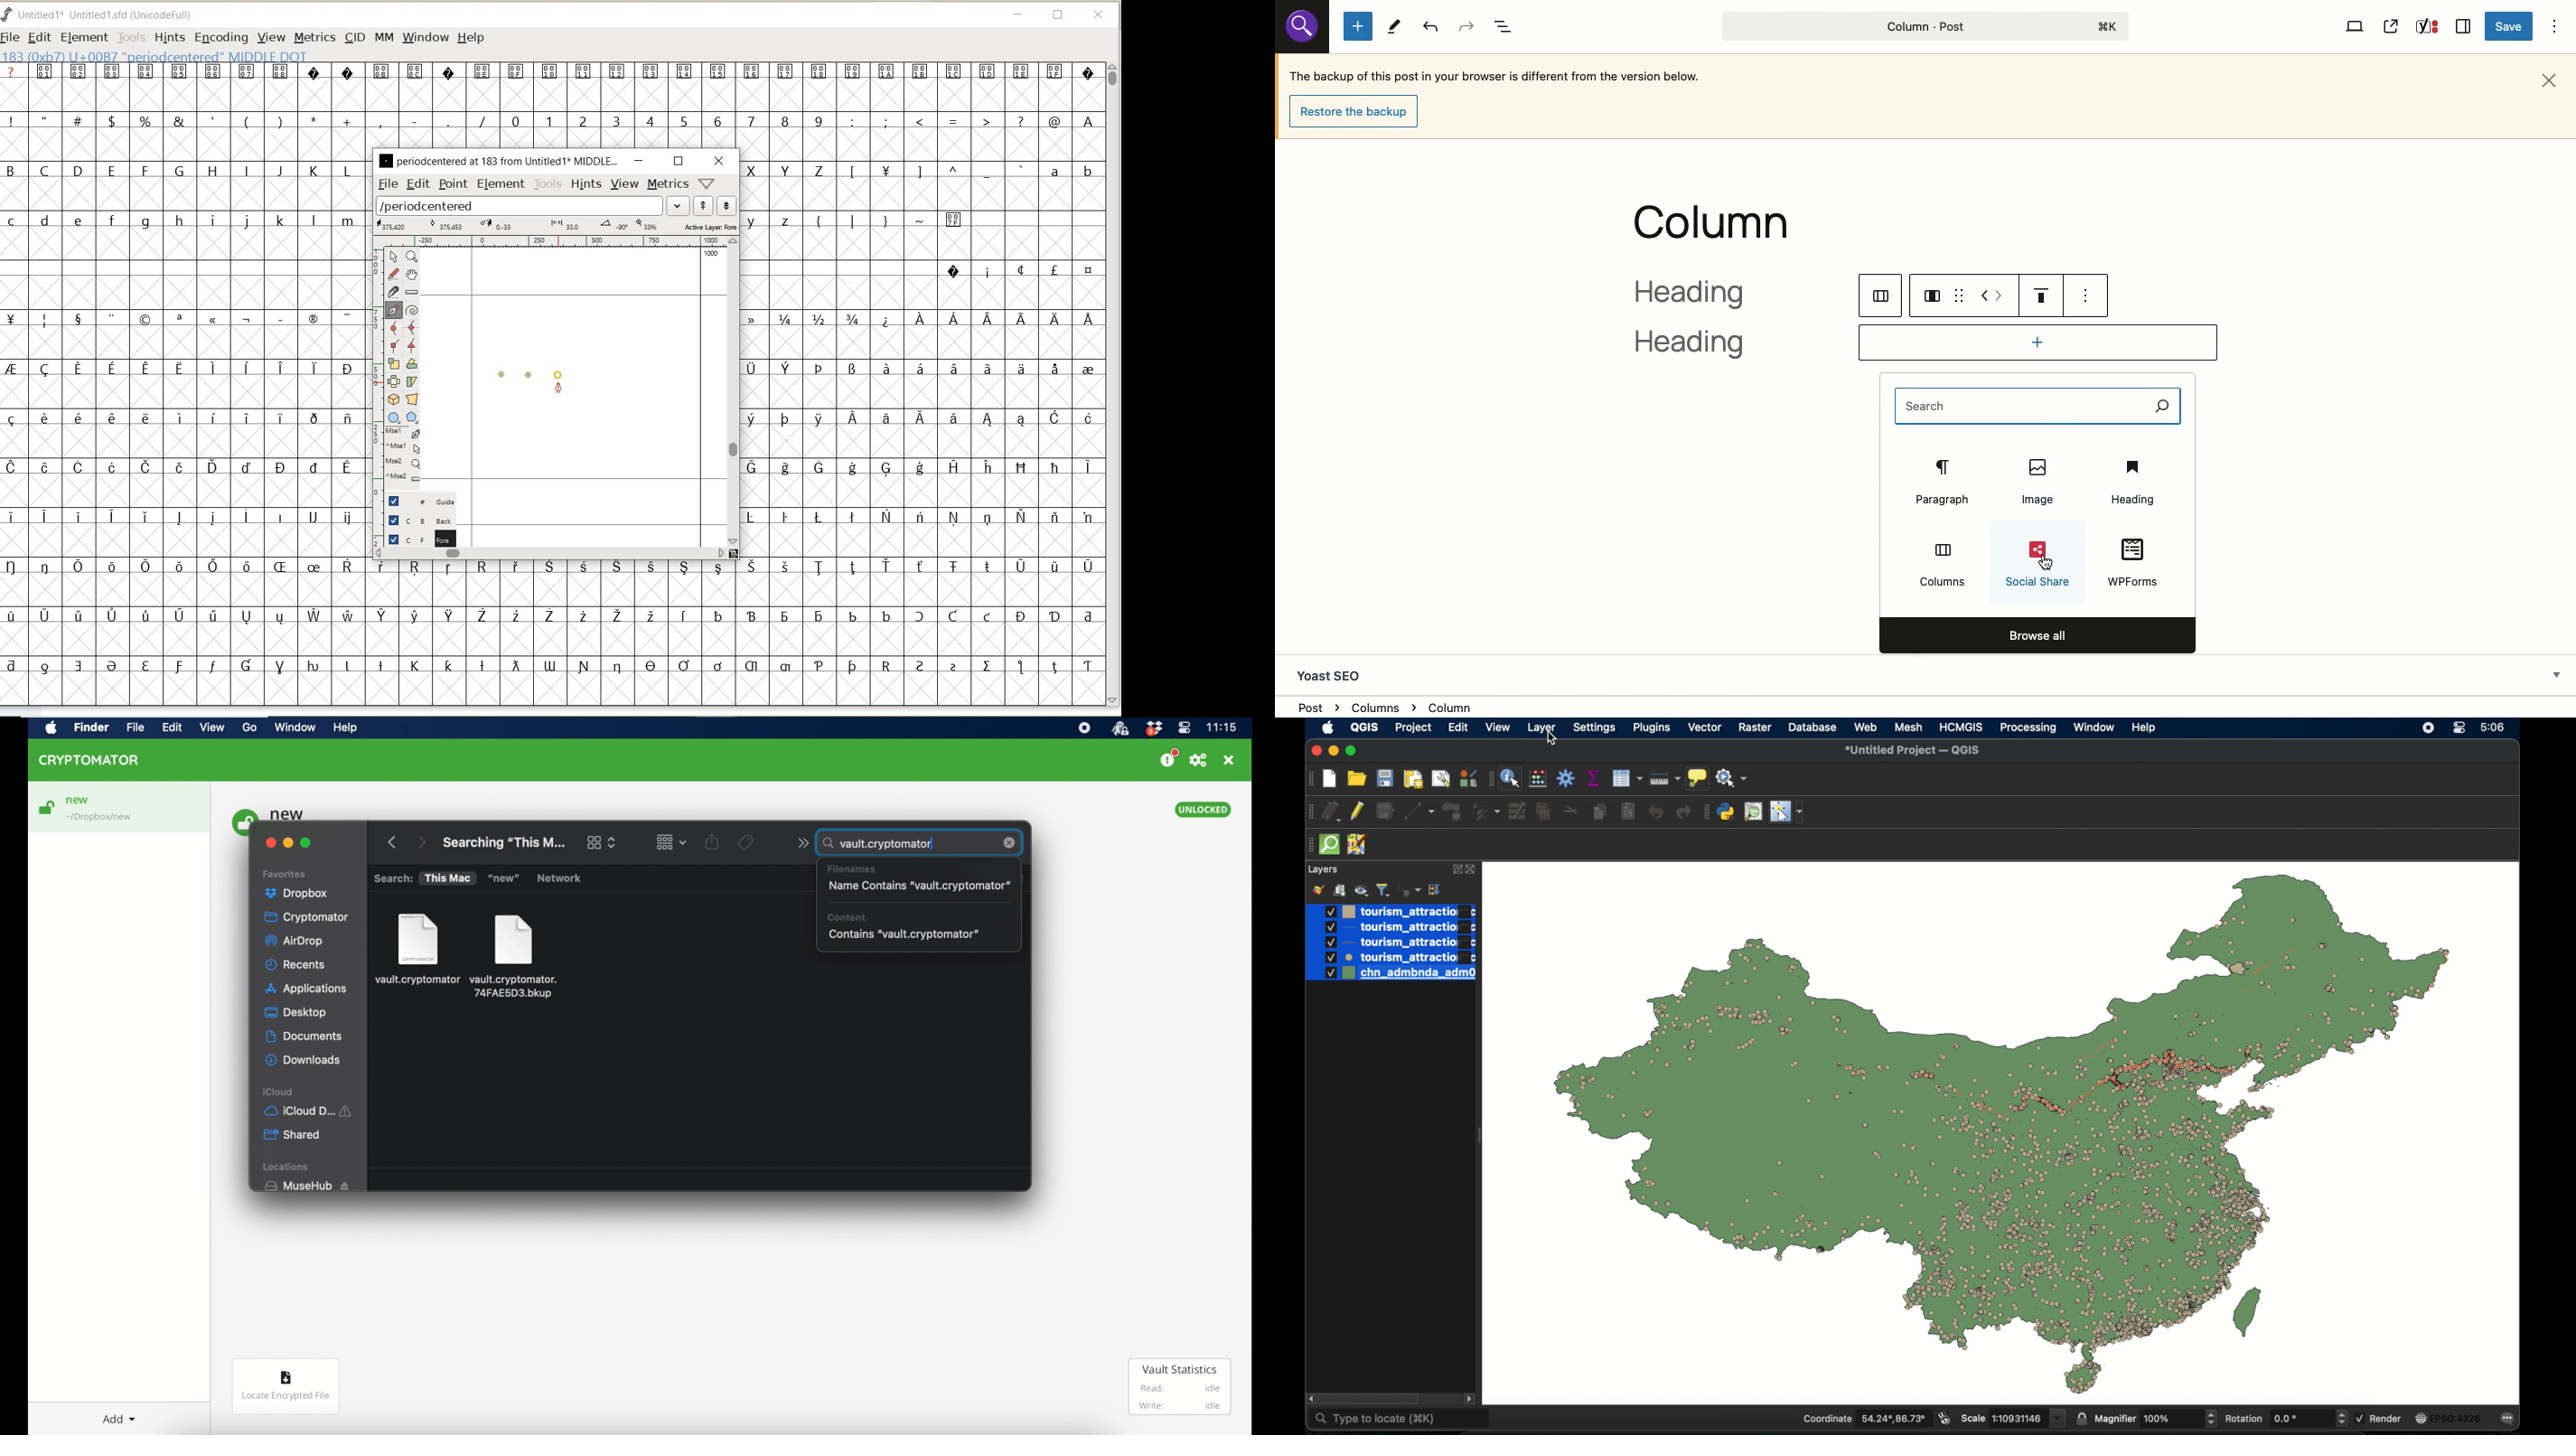 This screenshot has width=2576, height=1456. What do you see at coordinates (2425, 28) in the screenshot?
I see `Yoast` at bounding box center [2425, 28].